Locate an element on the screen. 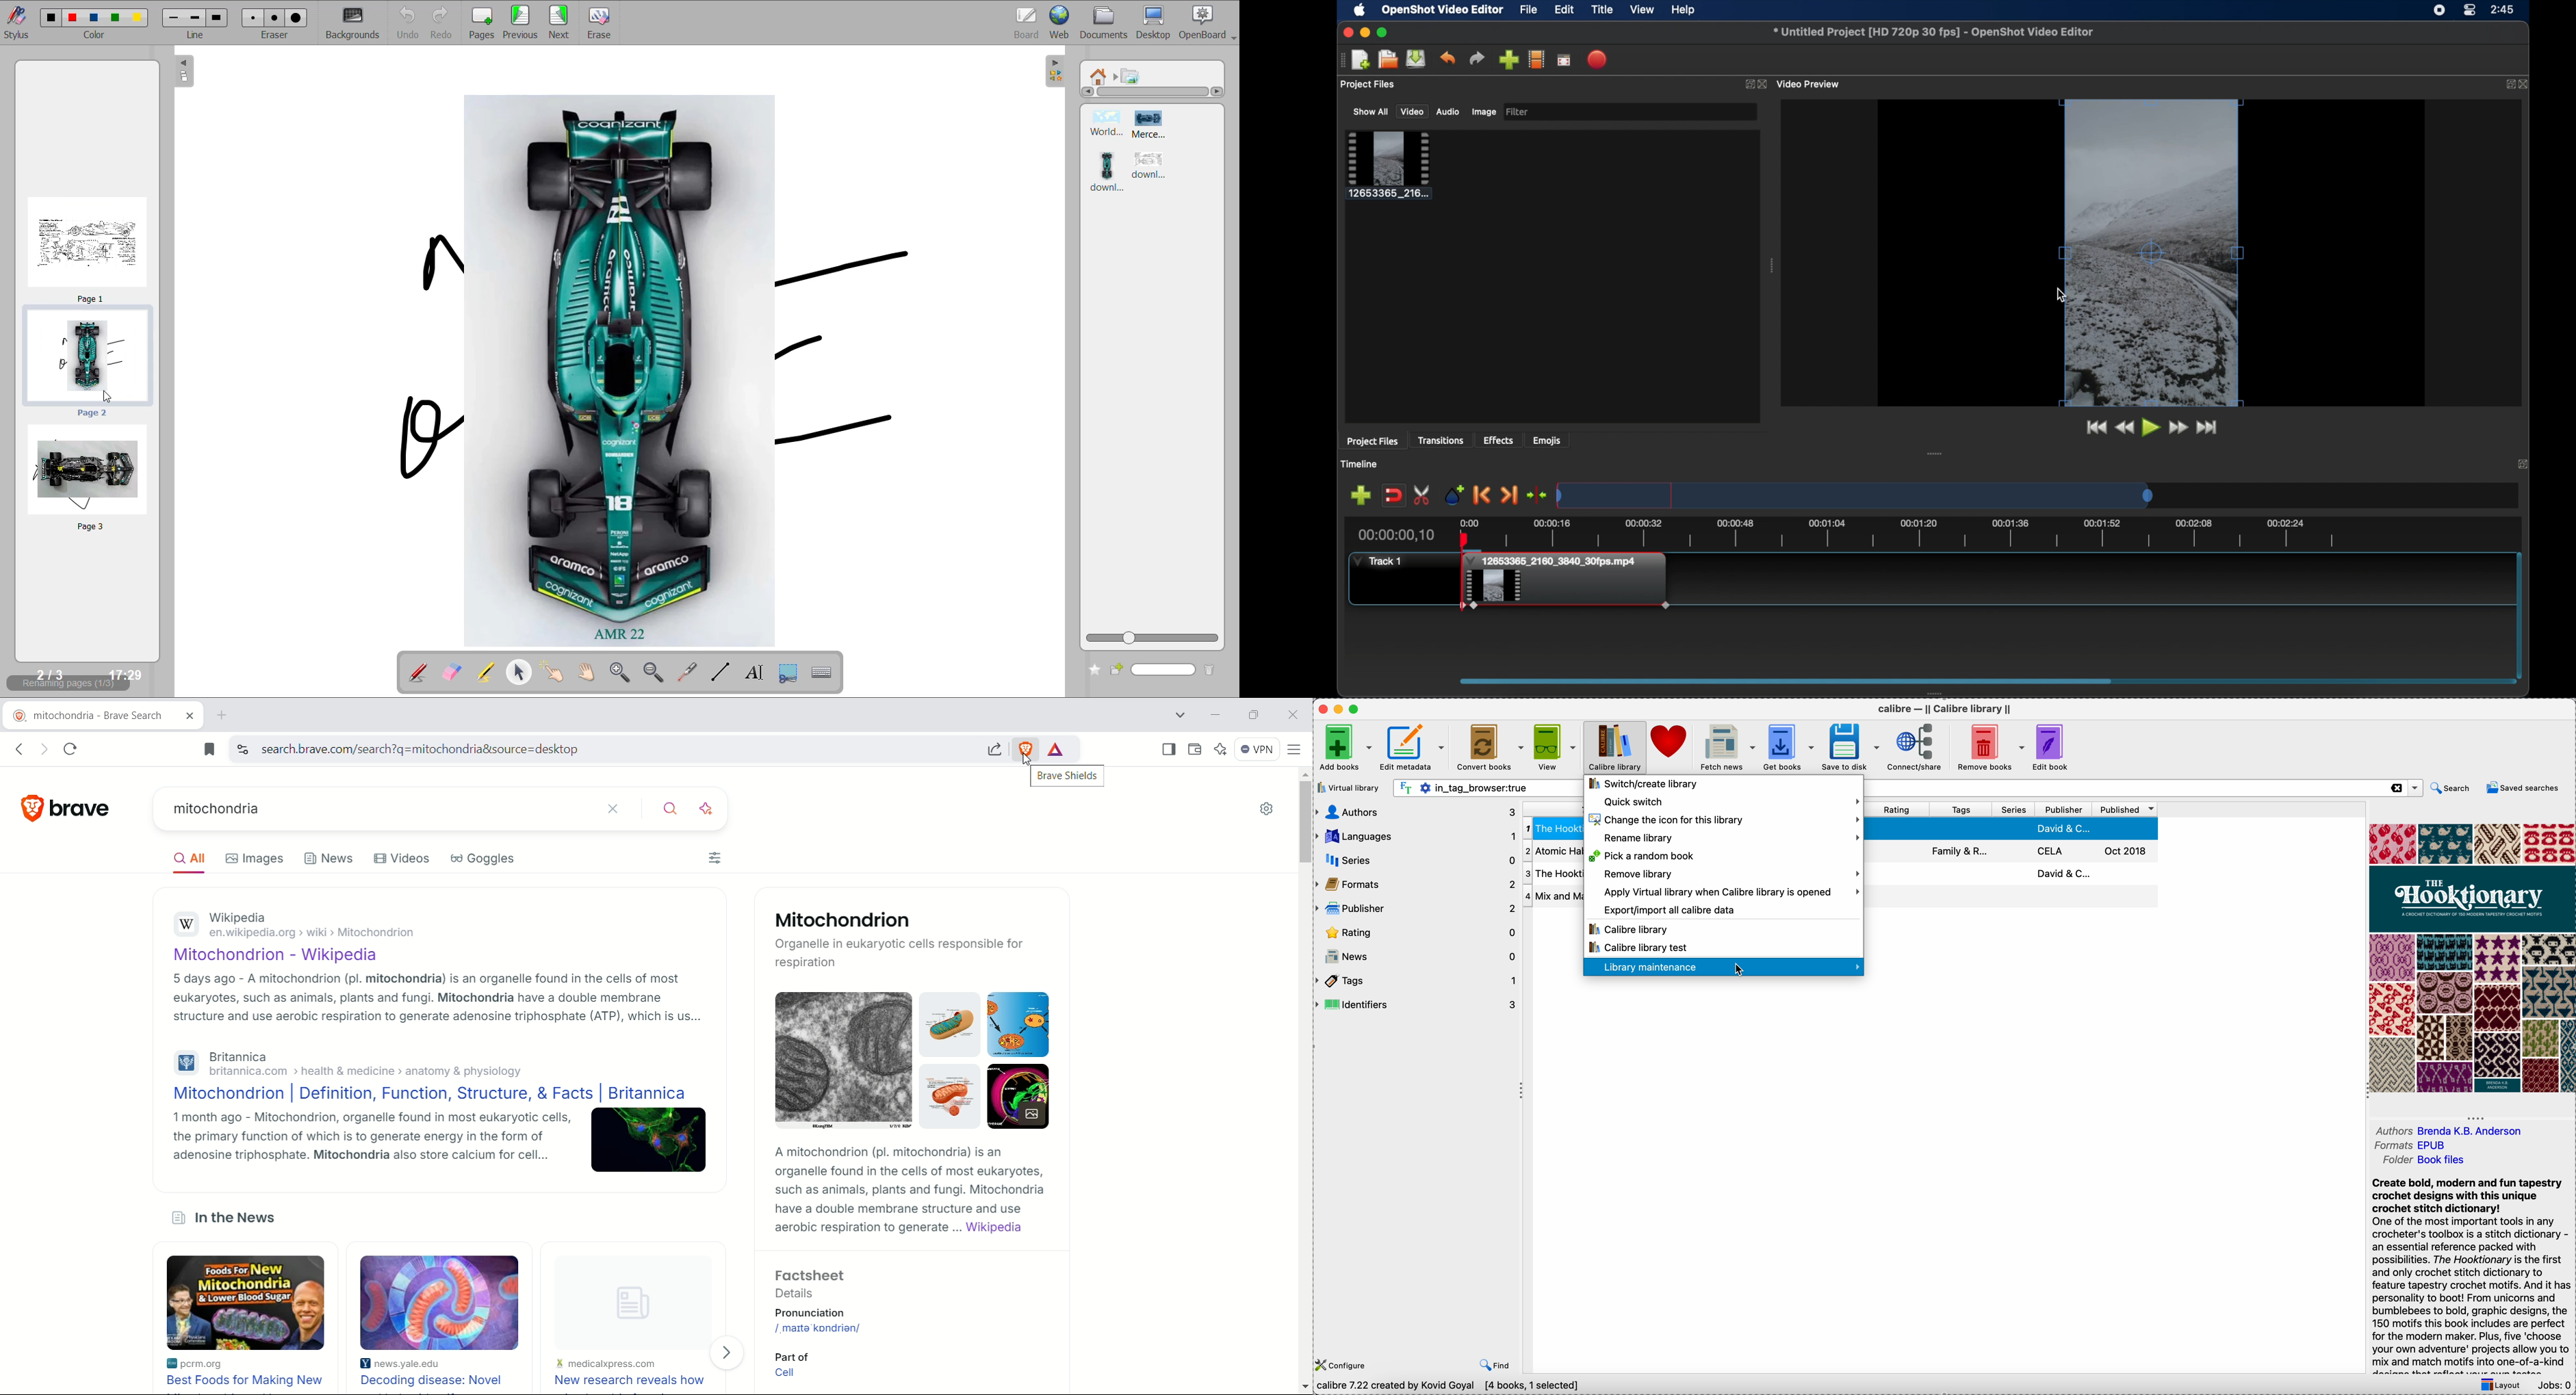 This screenshot has height=1400, width=2576. new research reveals how is located at coordinates (629, 1381).